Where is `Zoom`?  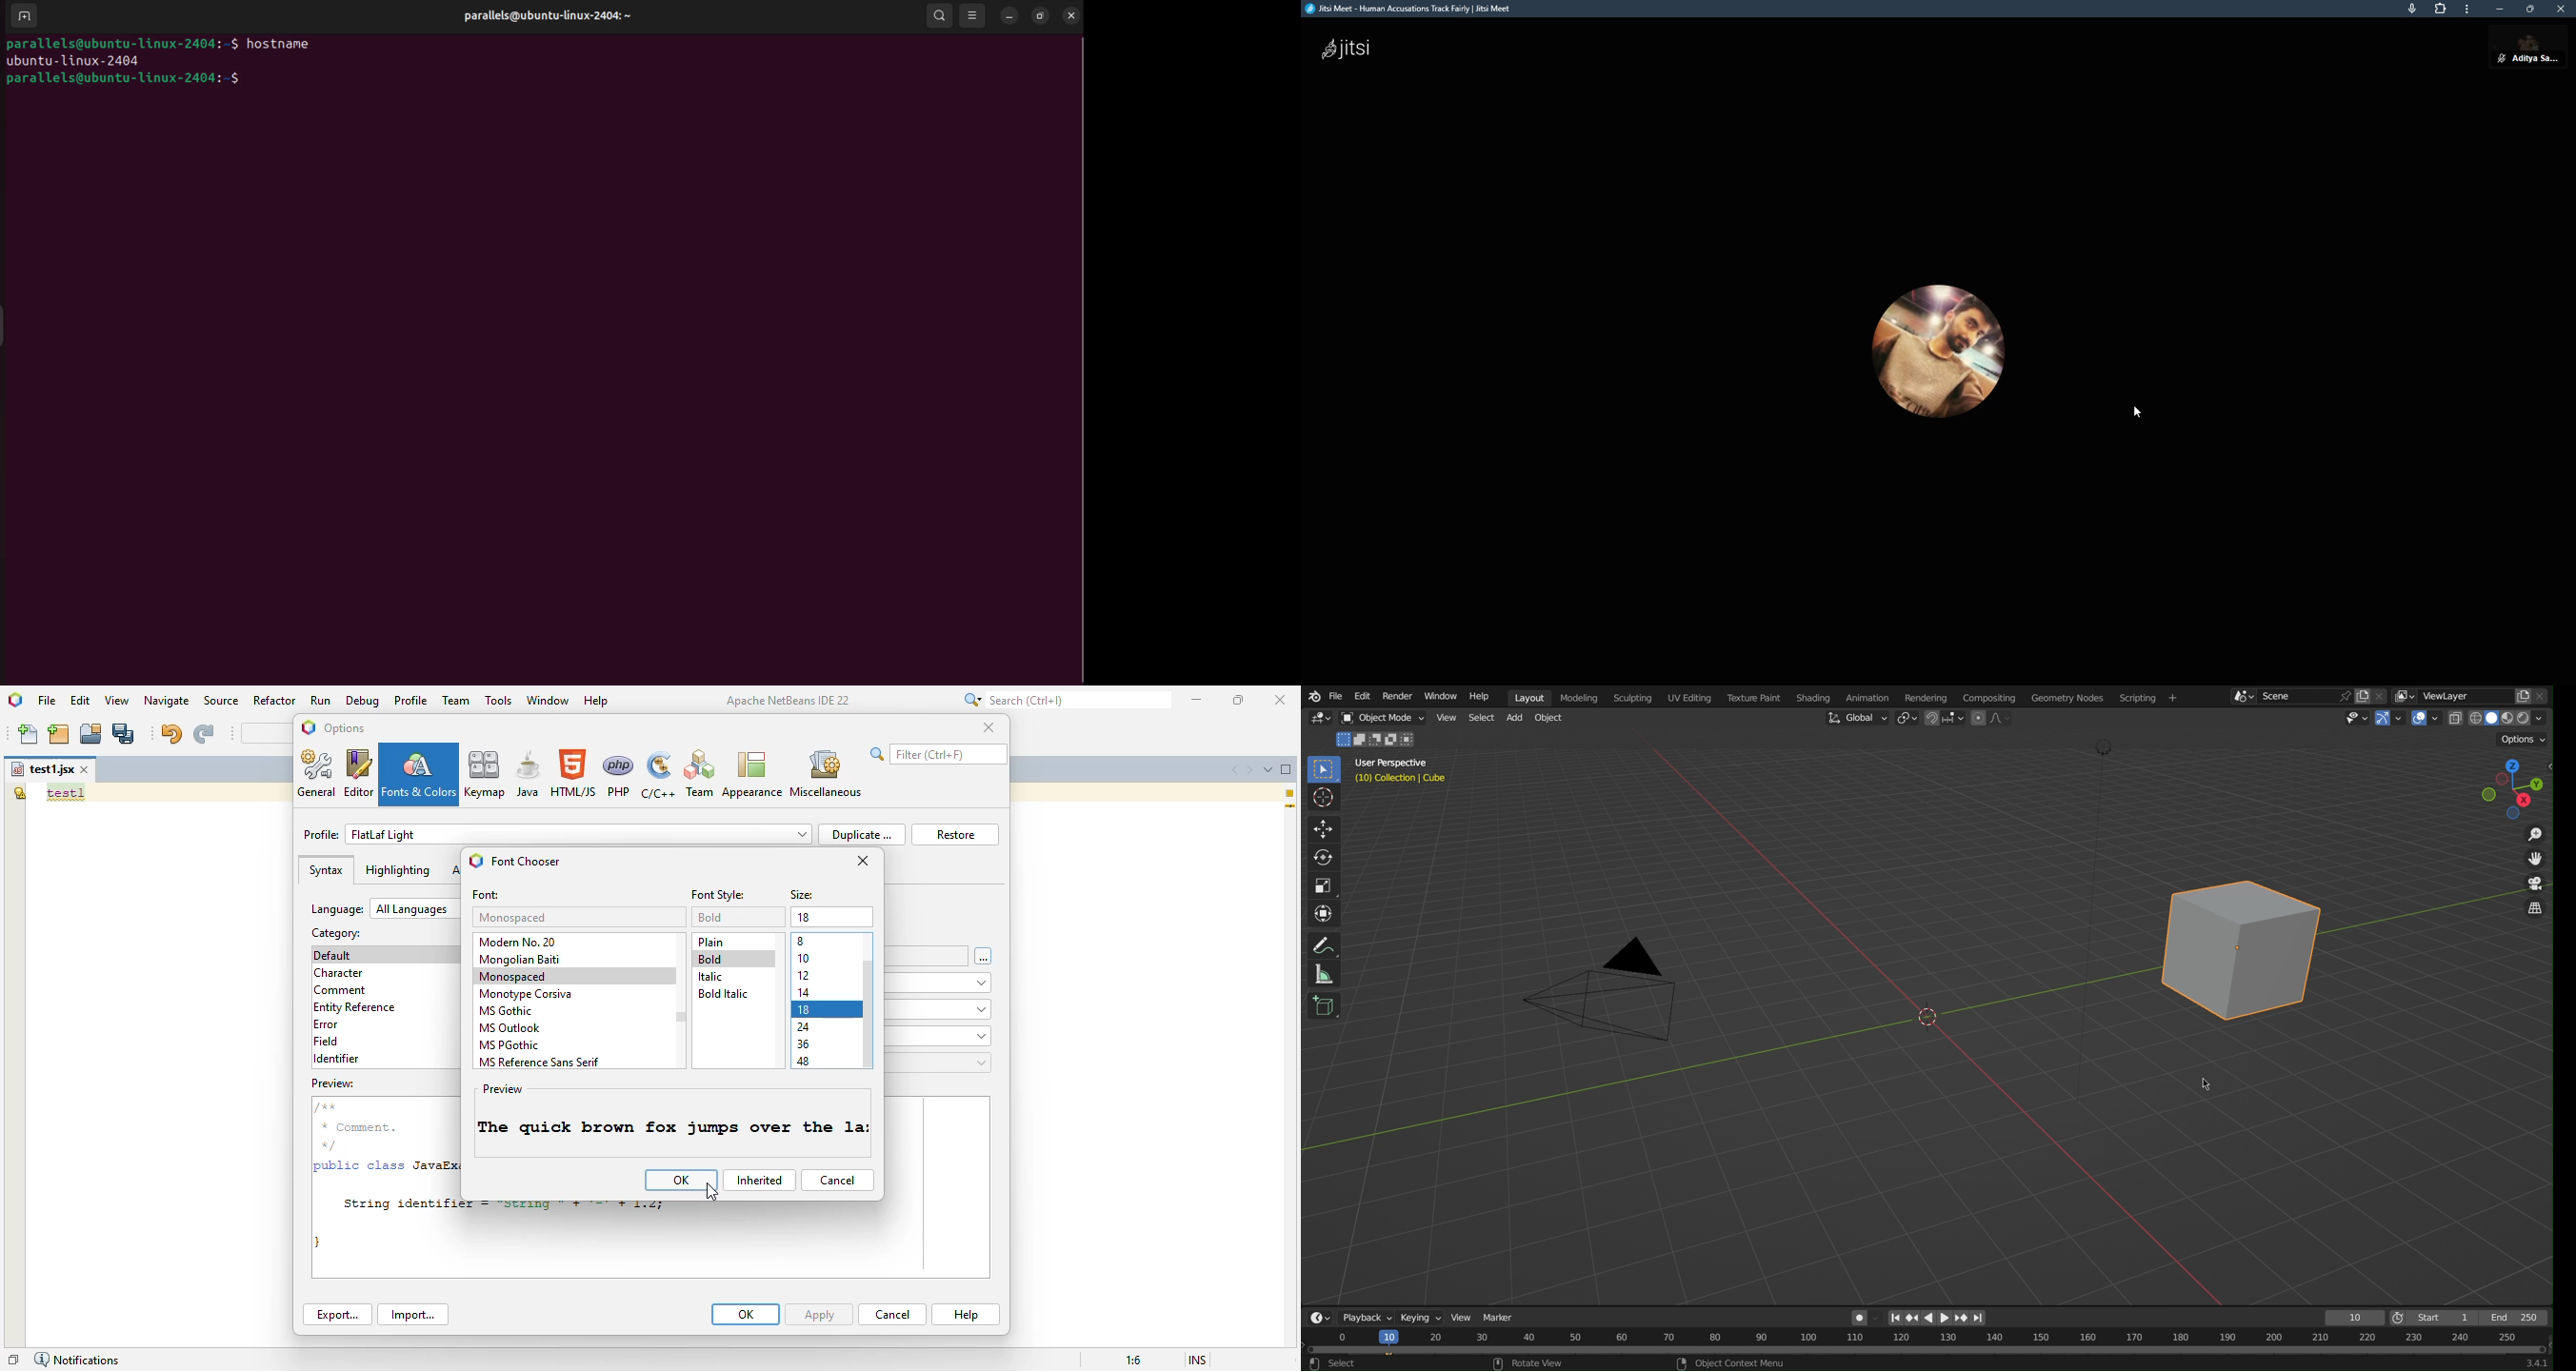
Zoom is located at coordinates (2529, 836).